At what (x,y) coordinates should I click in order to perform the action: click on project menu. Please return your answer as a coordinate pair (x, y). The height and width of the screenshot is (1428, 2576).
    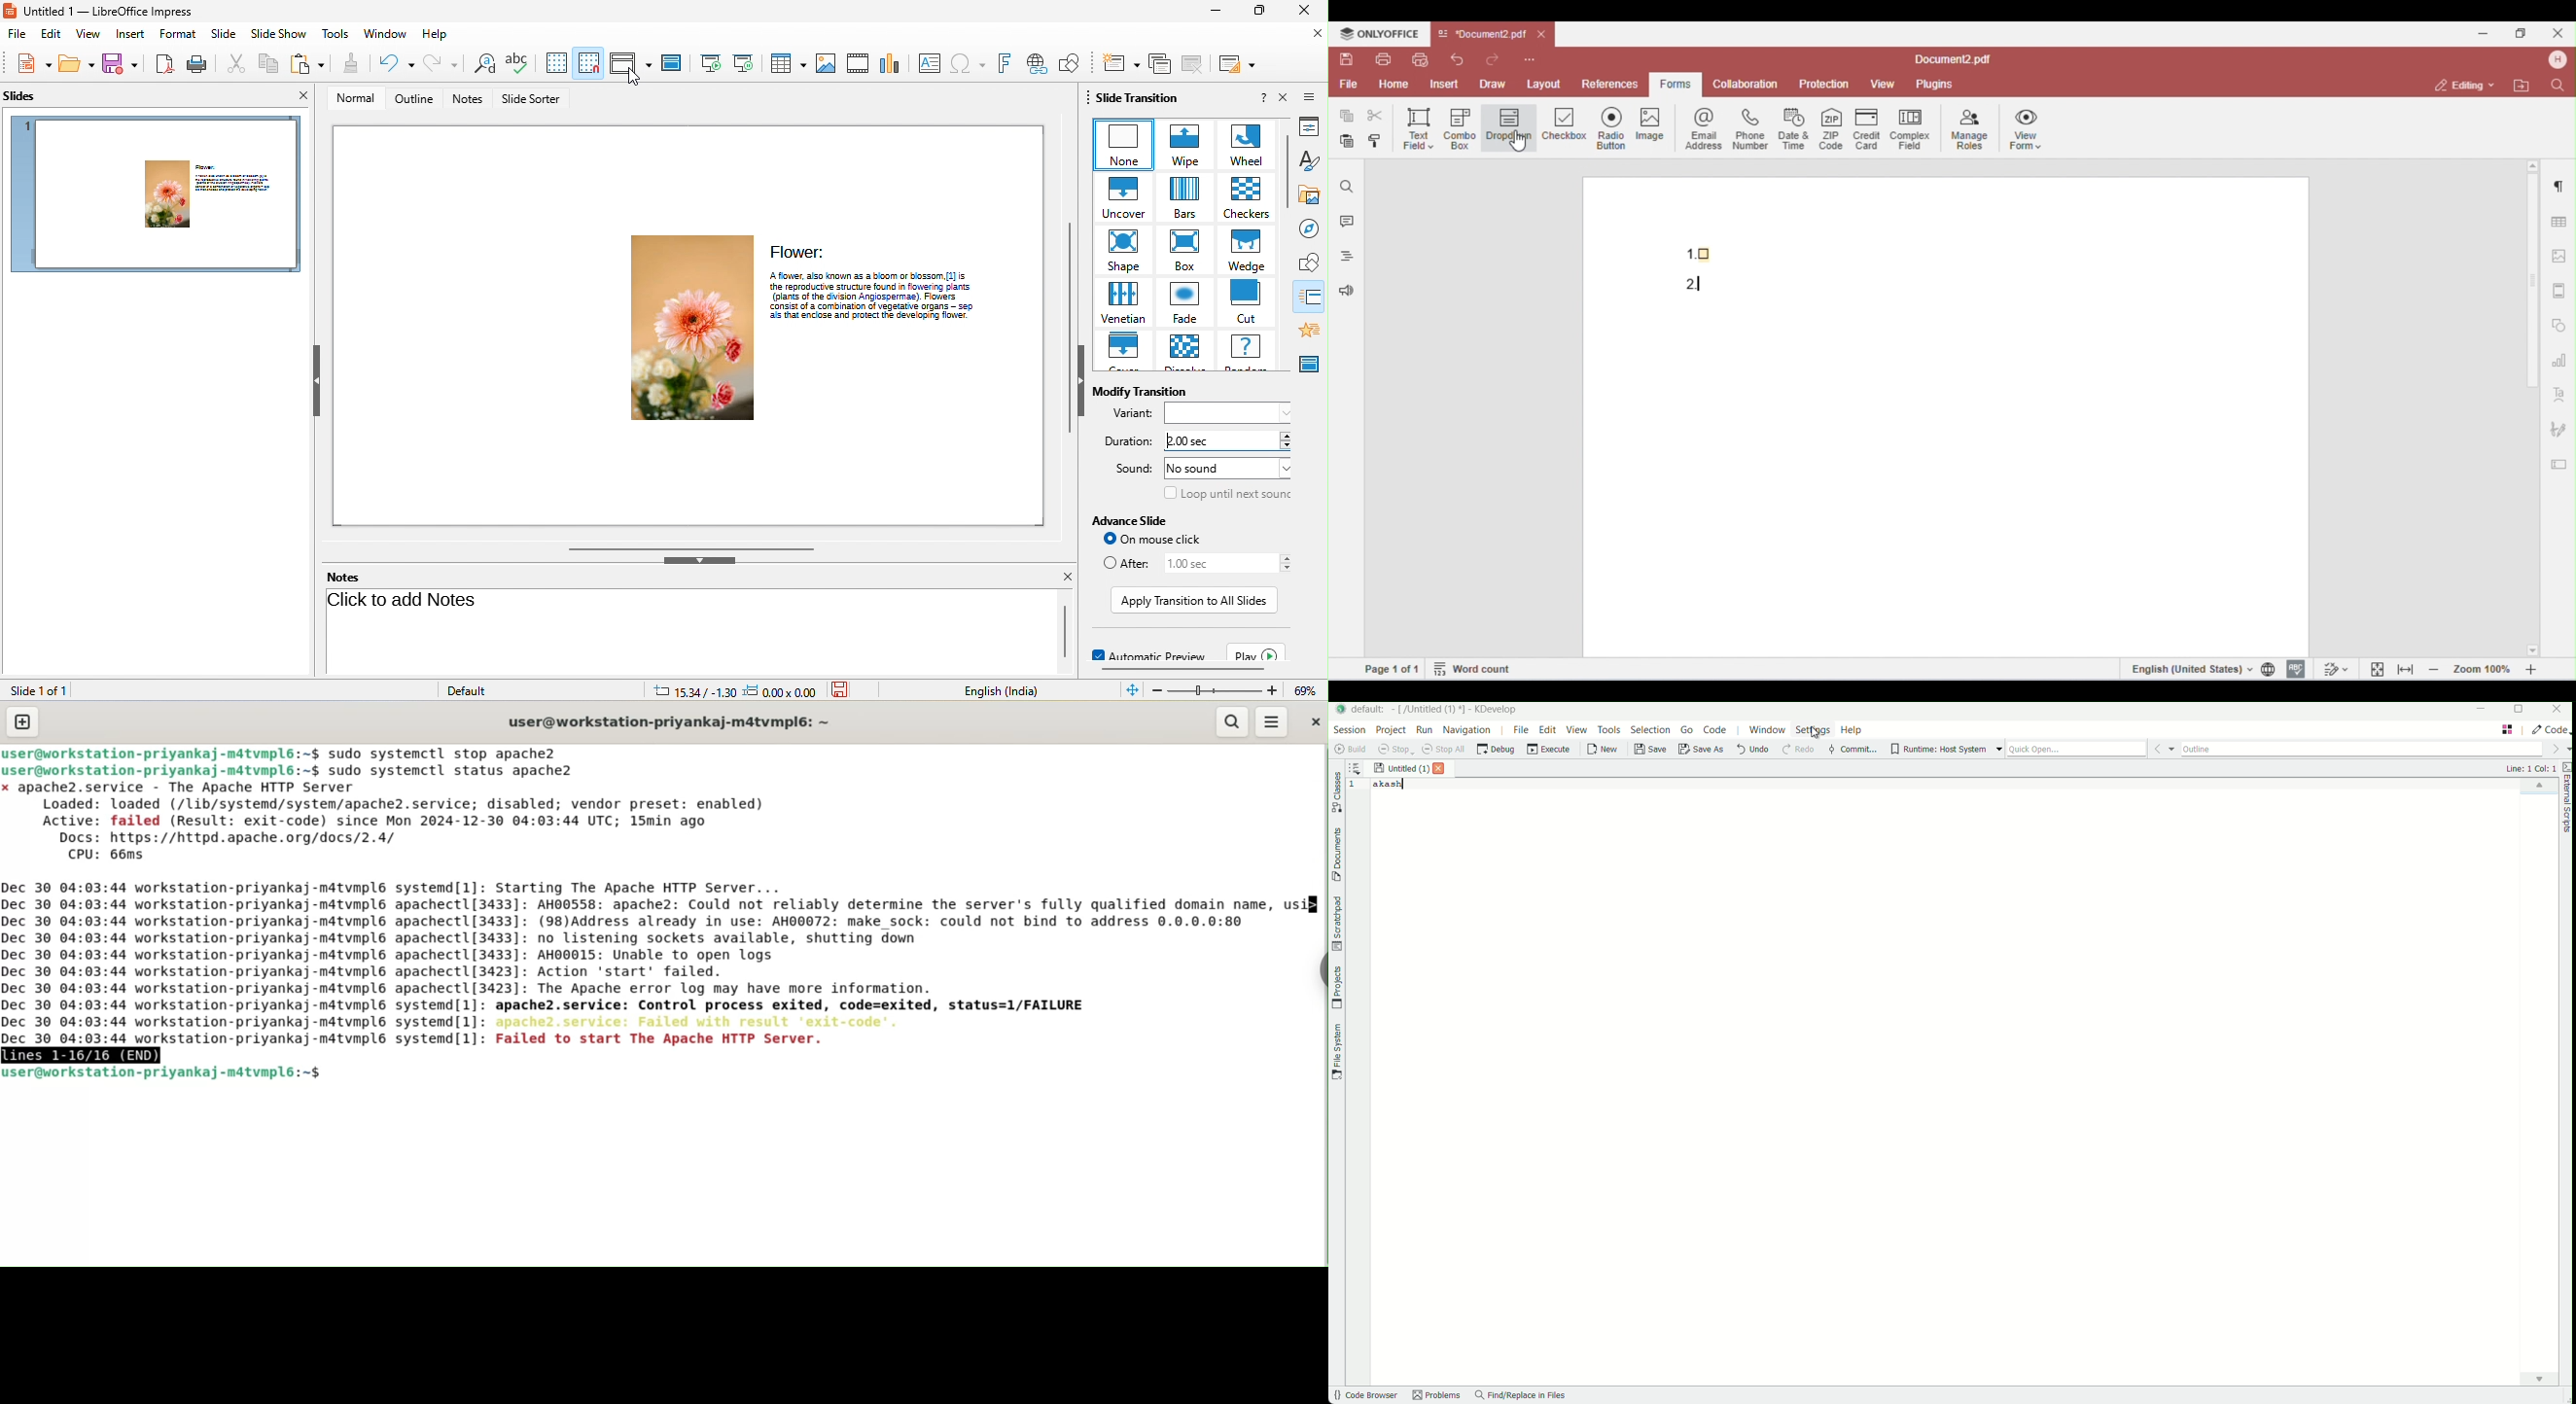
    Looking at the image, I should click on (1390, 730).